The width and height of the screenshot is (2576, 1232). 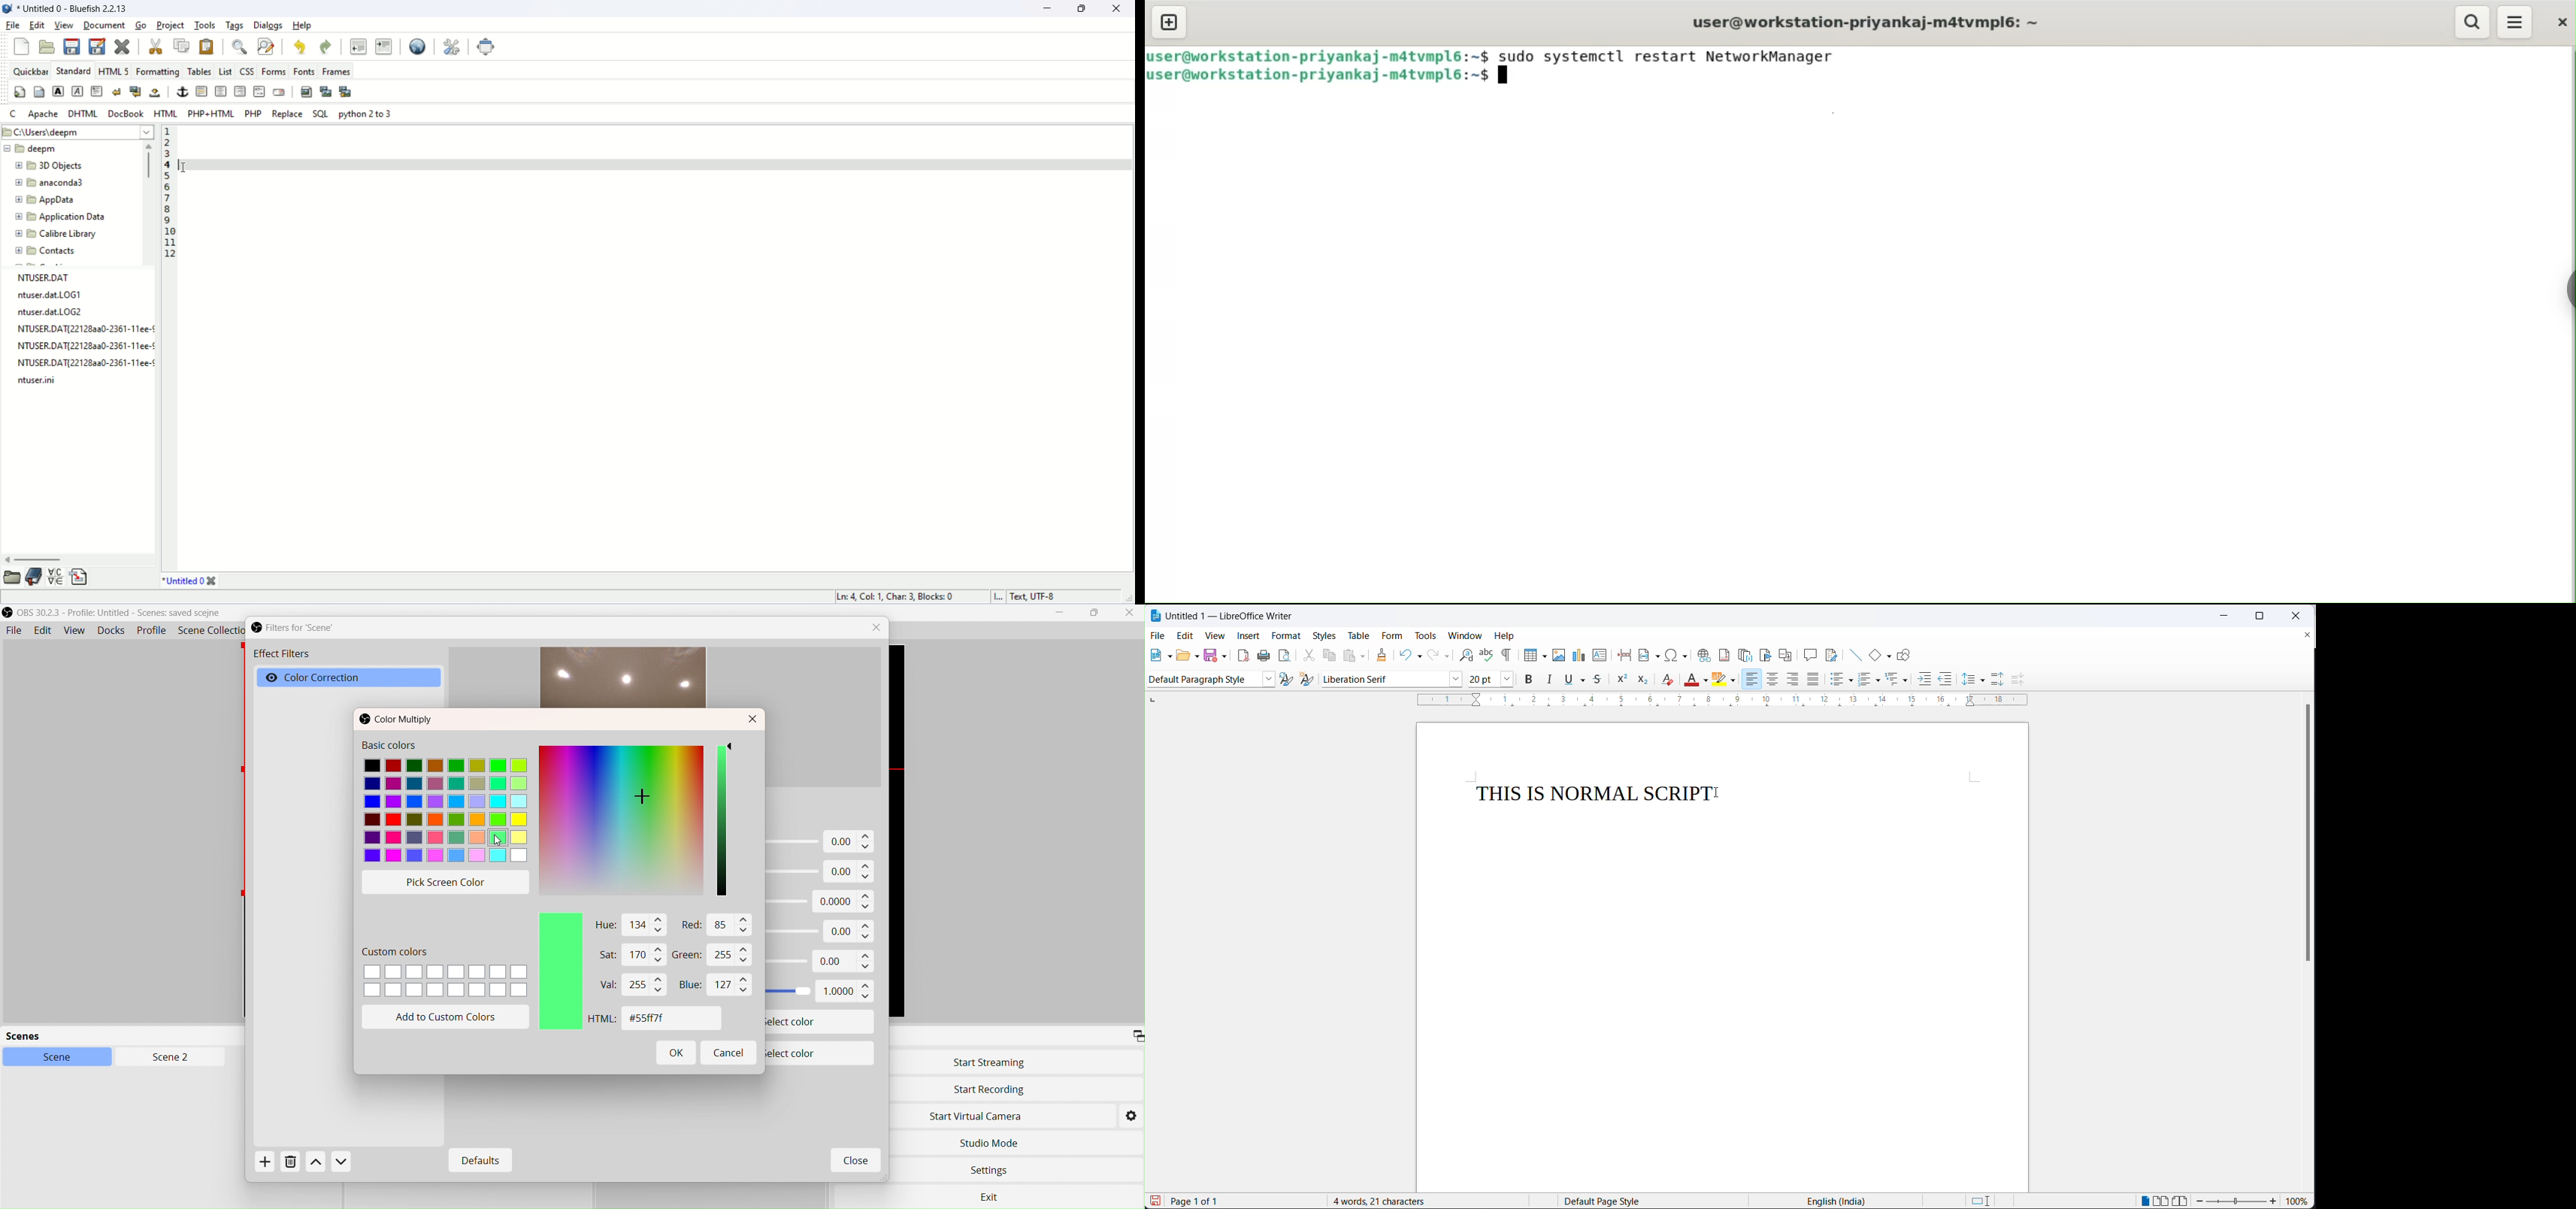 What do you see at coordinates (1243, 654) in the screenshot?
I see `export as pdf` at bounding box center [1243, 654].